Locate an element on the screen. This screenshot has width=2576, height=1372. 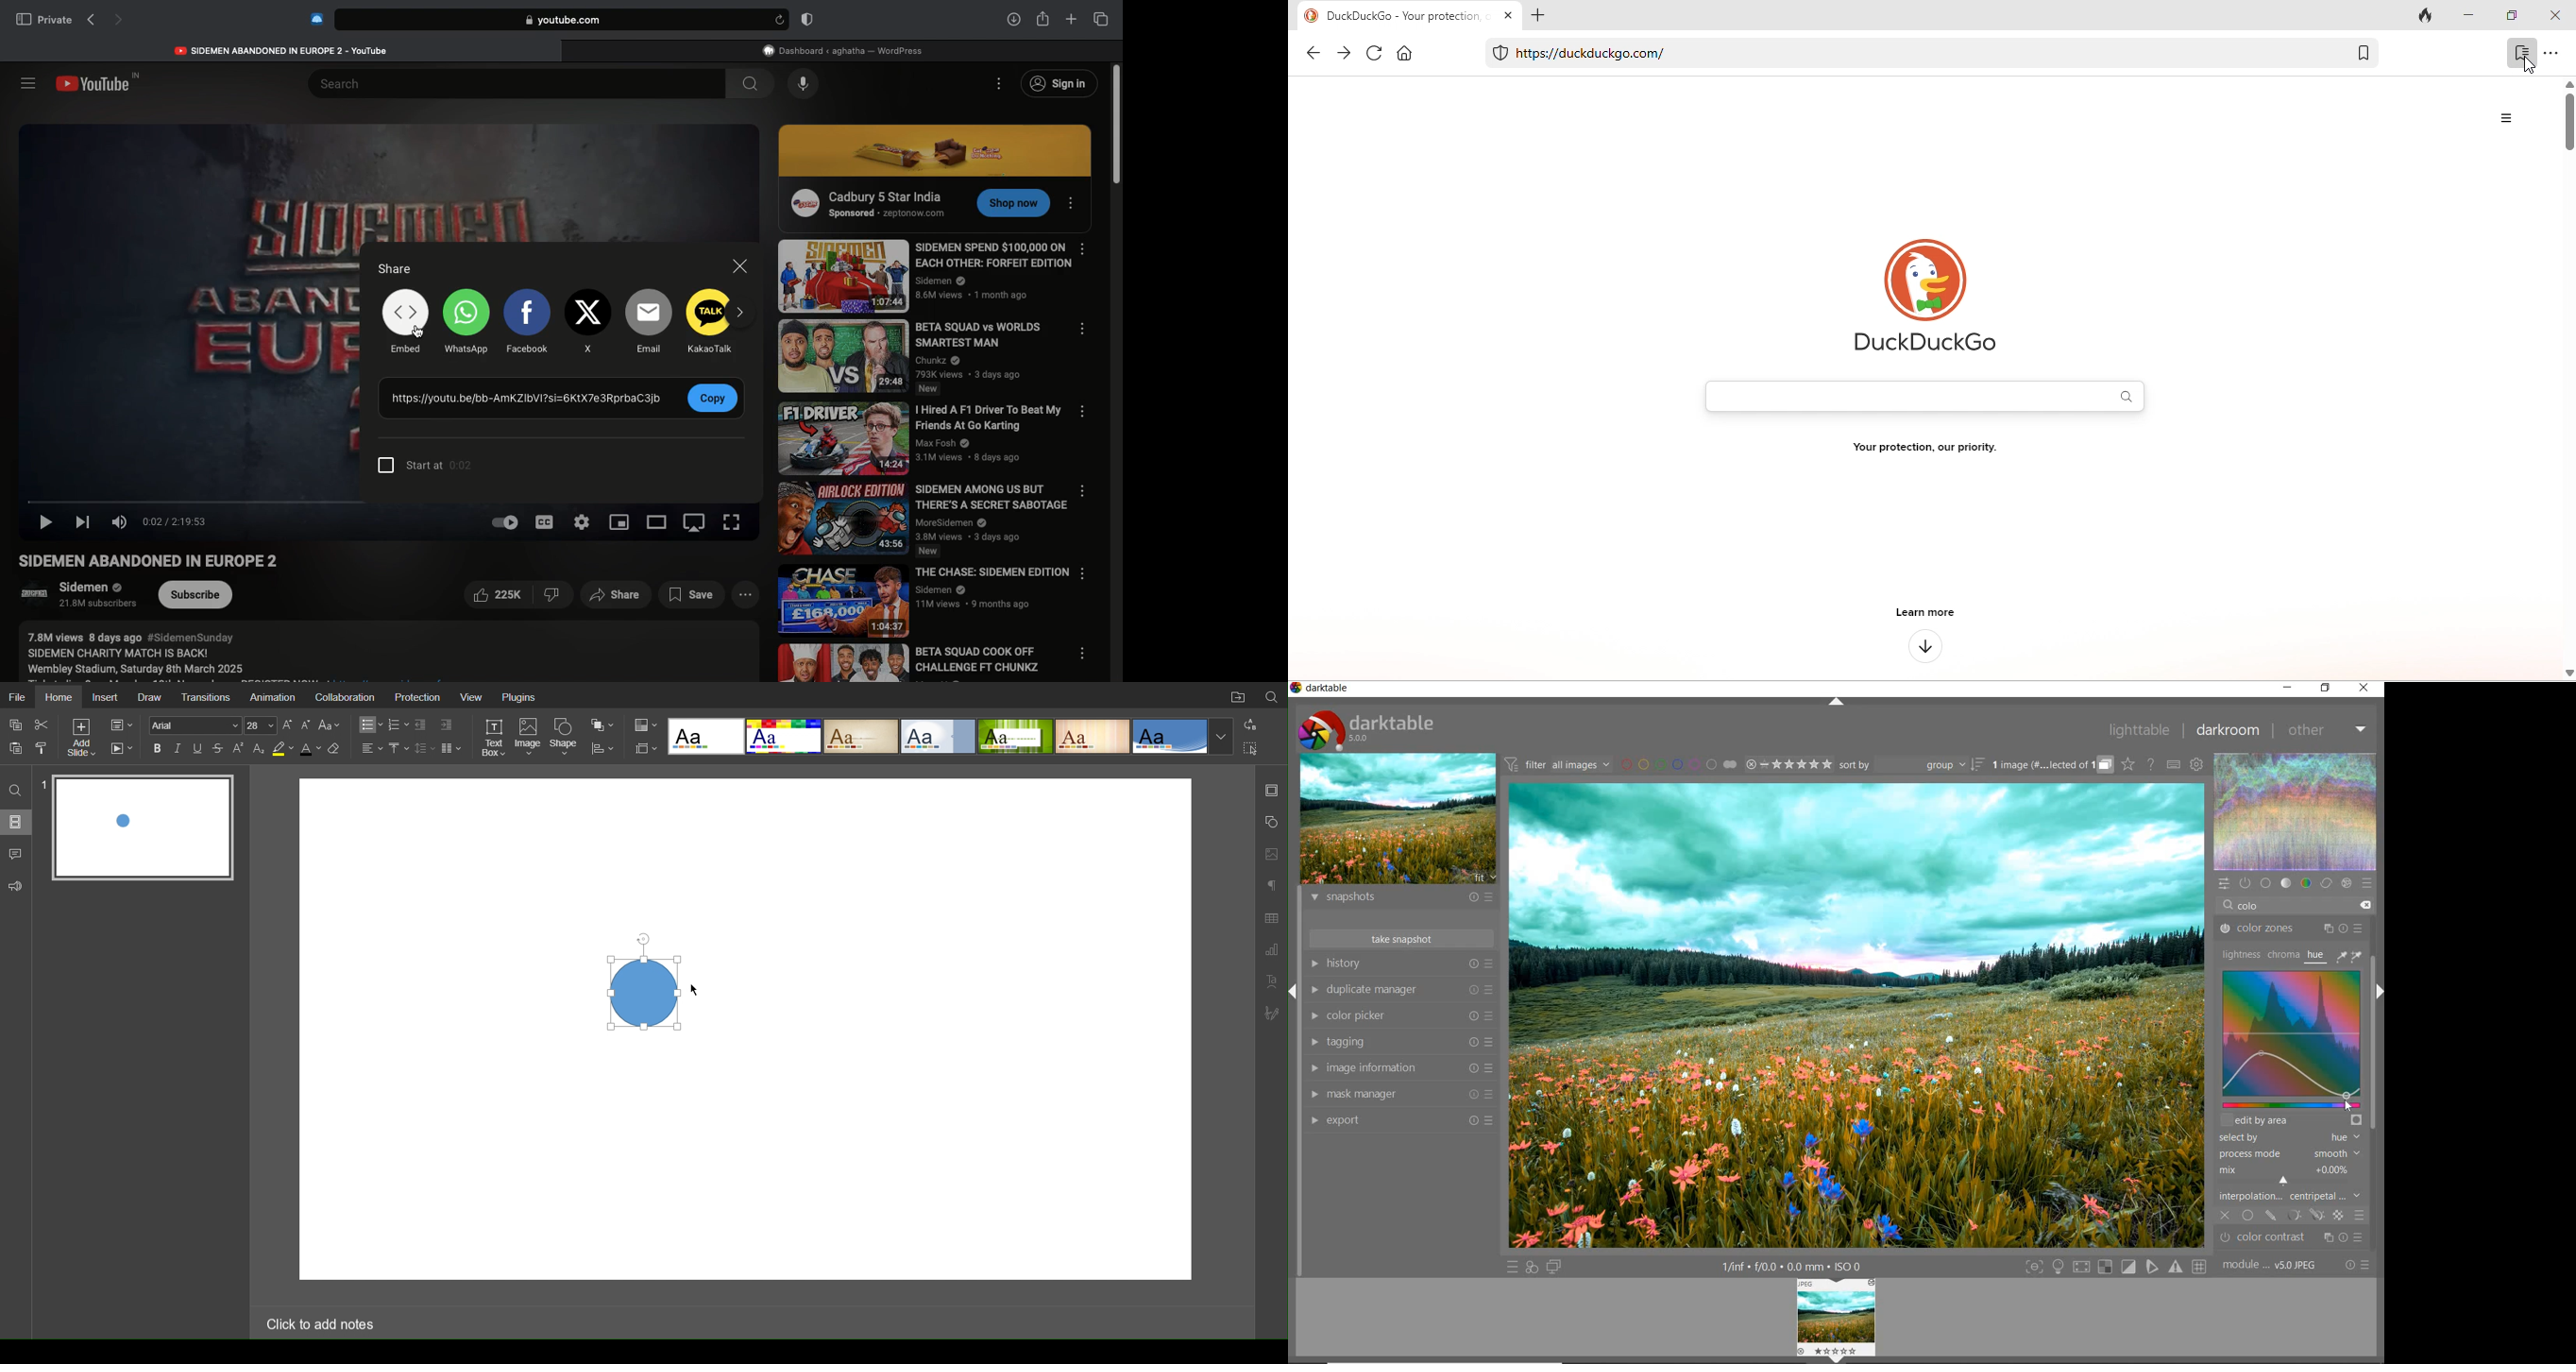
Channel is located at coordinates (70, 597).